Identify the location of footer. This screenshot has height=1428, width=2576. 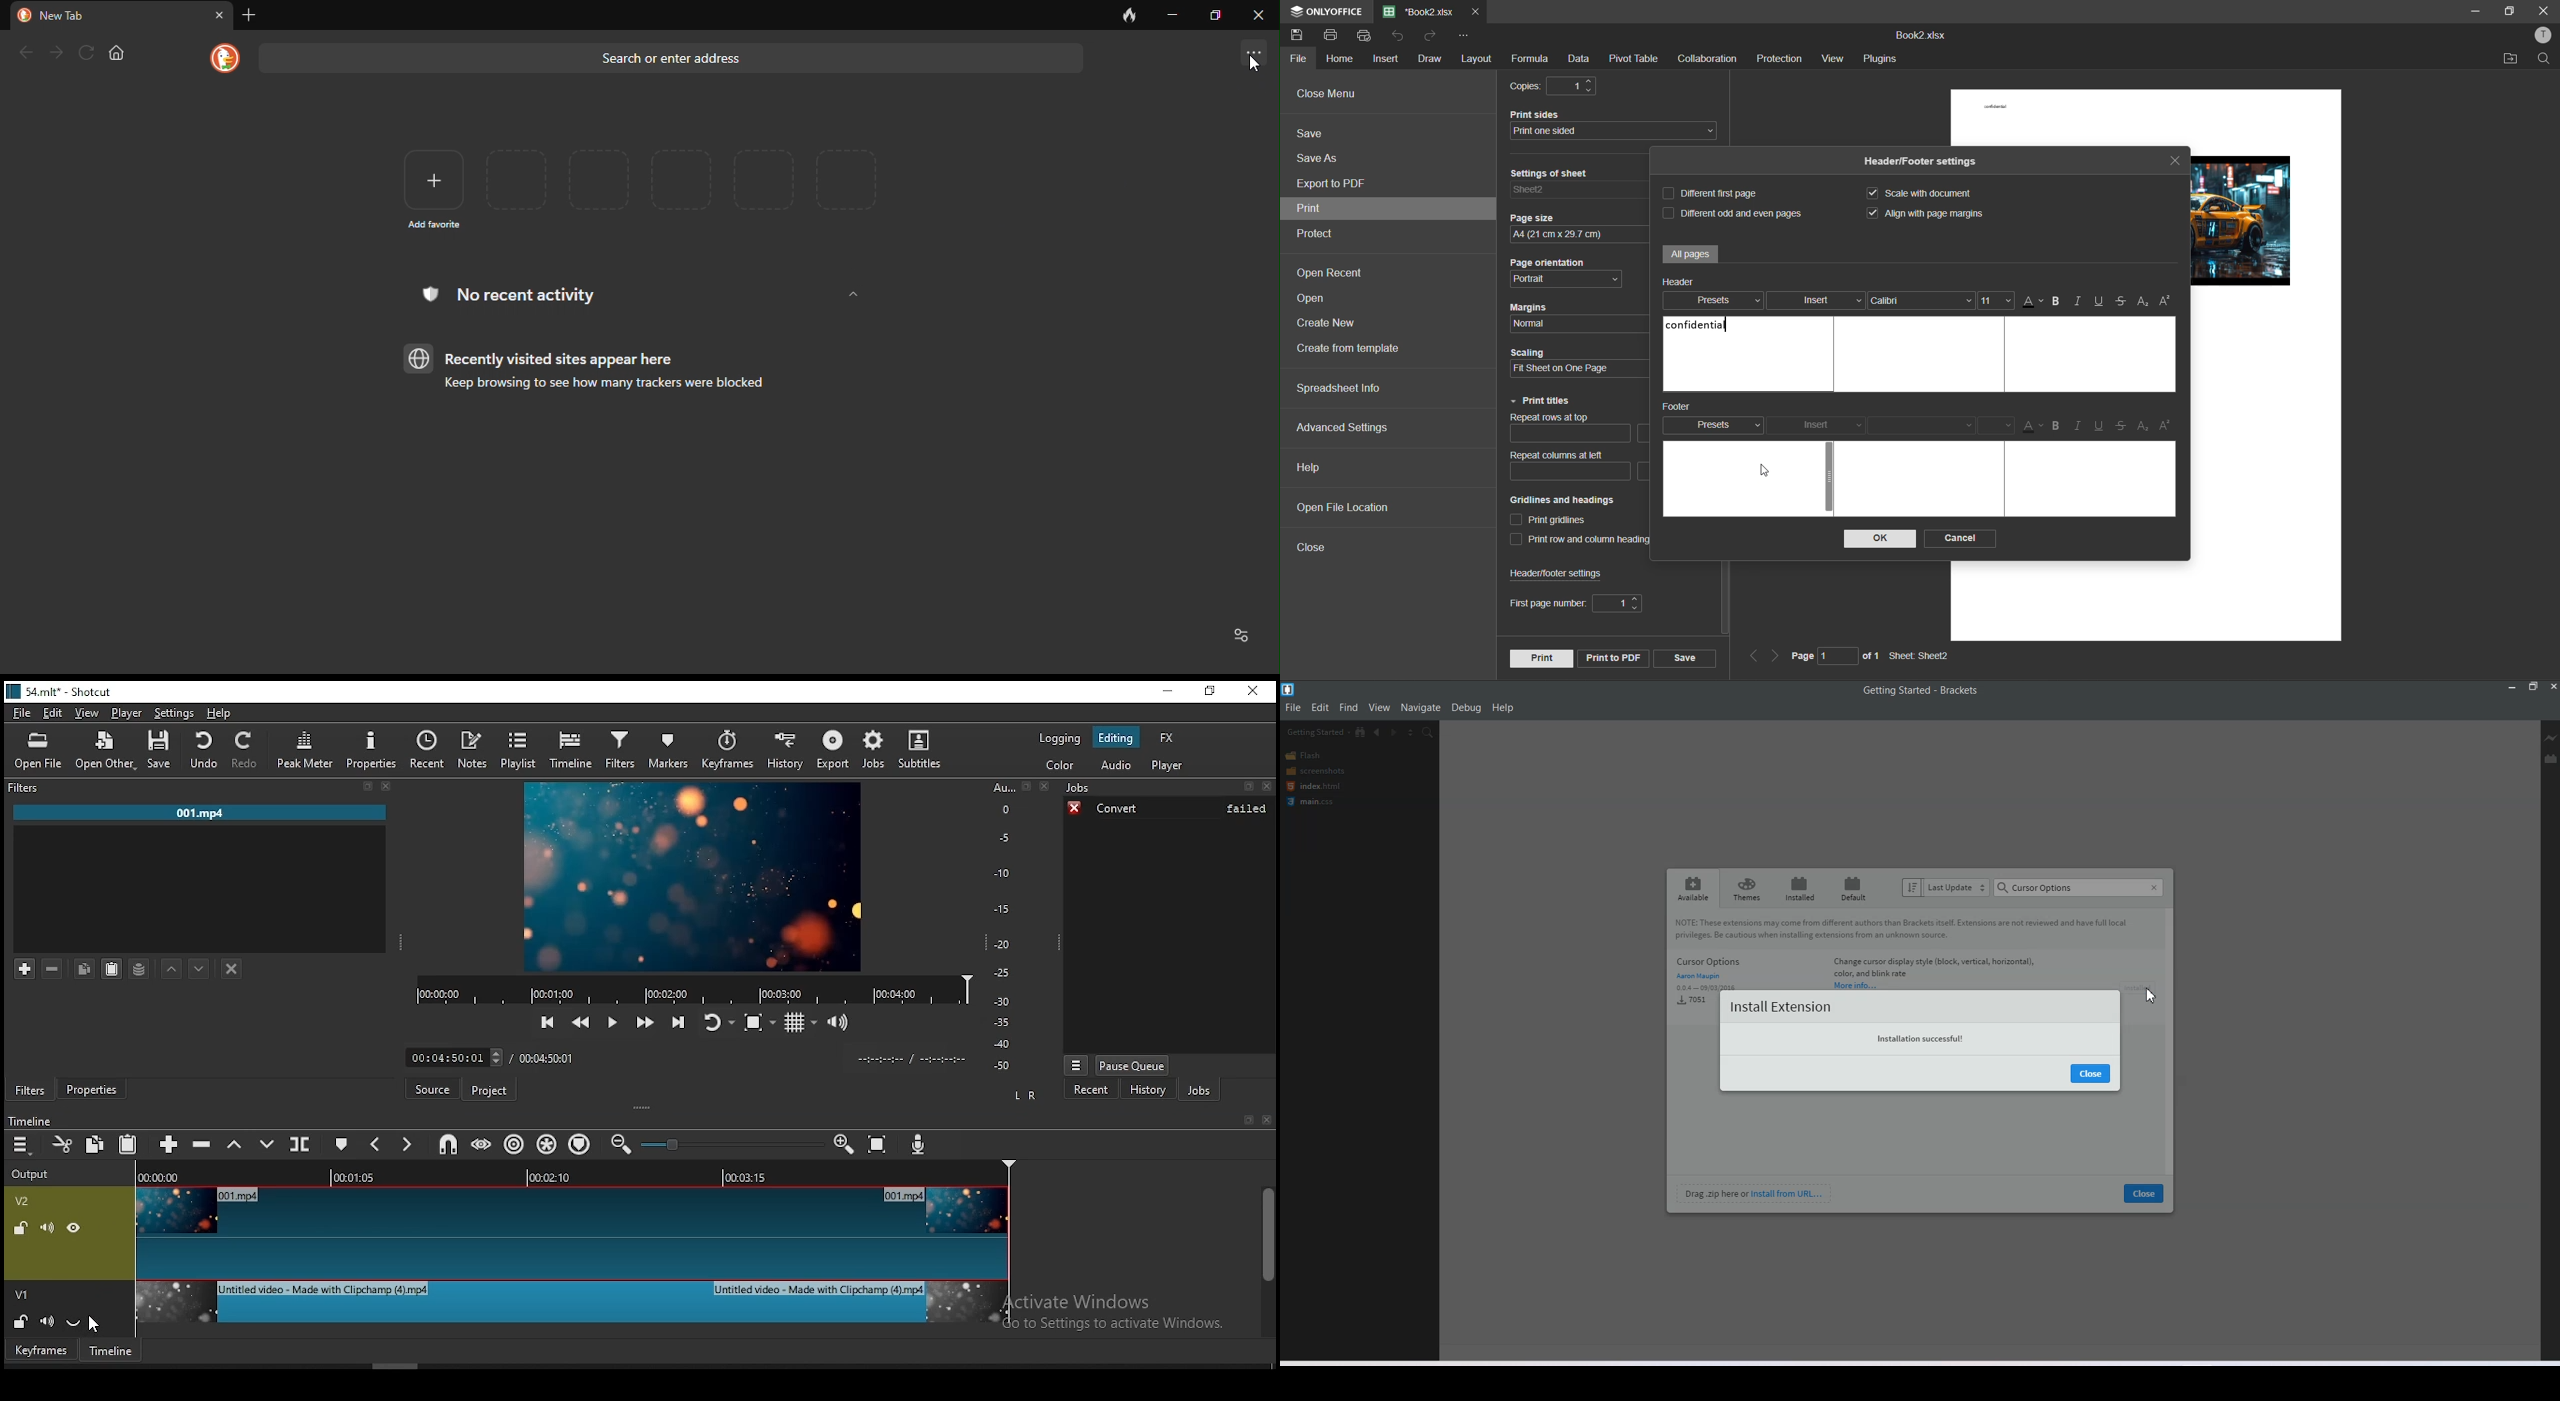
(1679, 406).